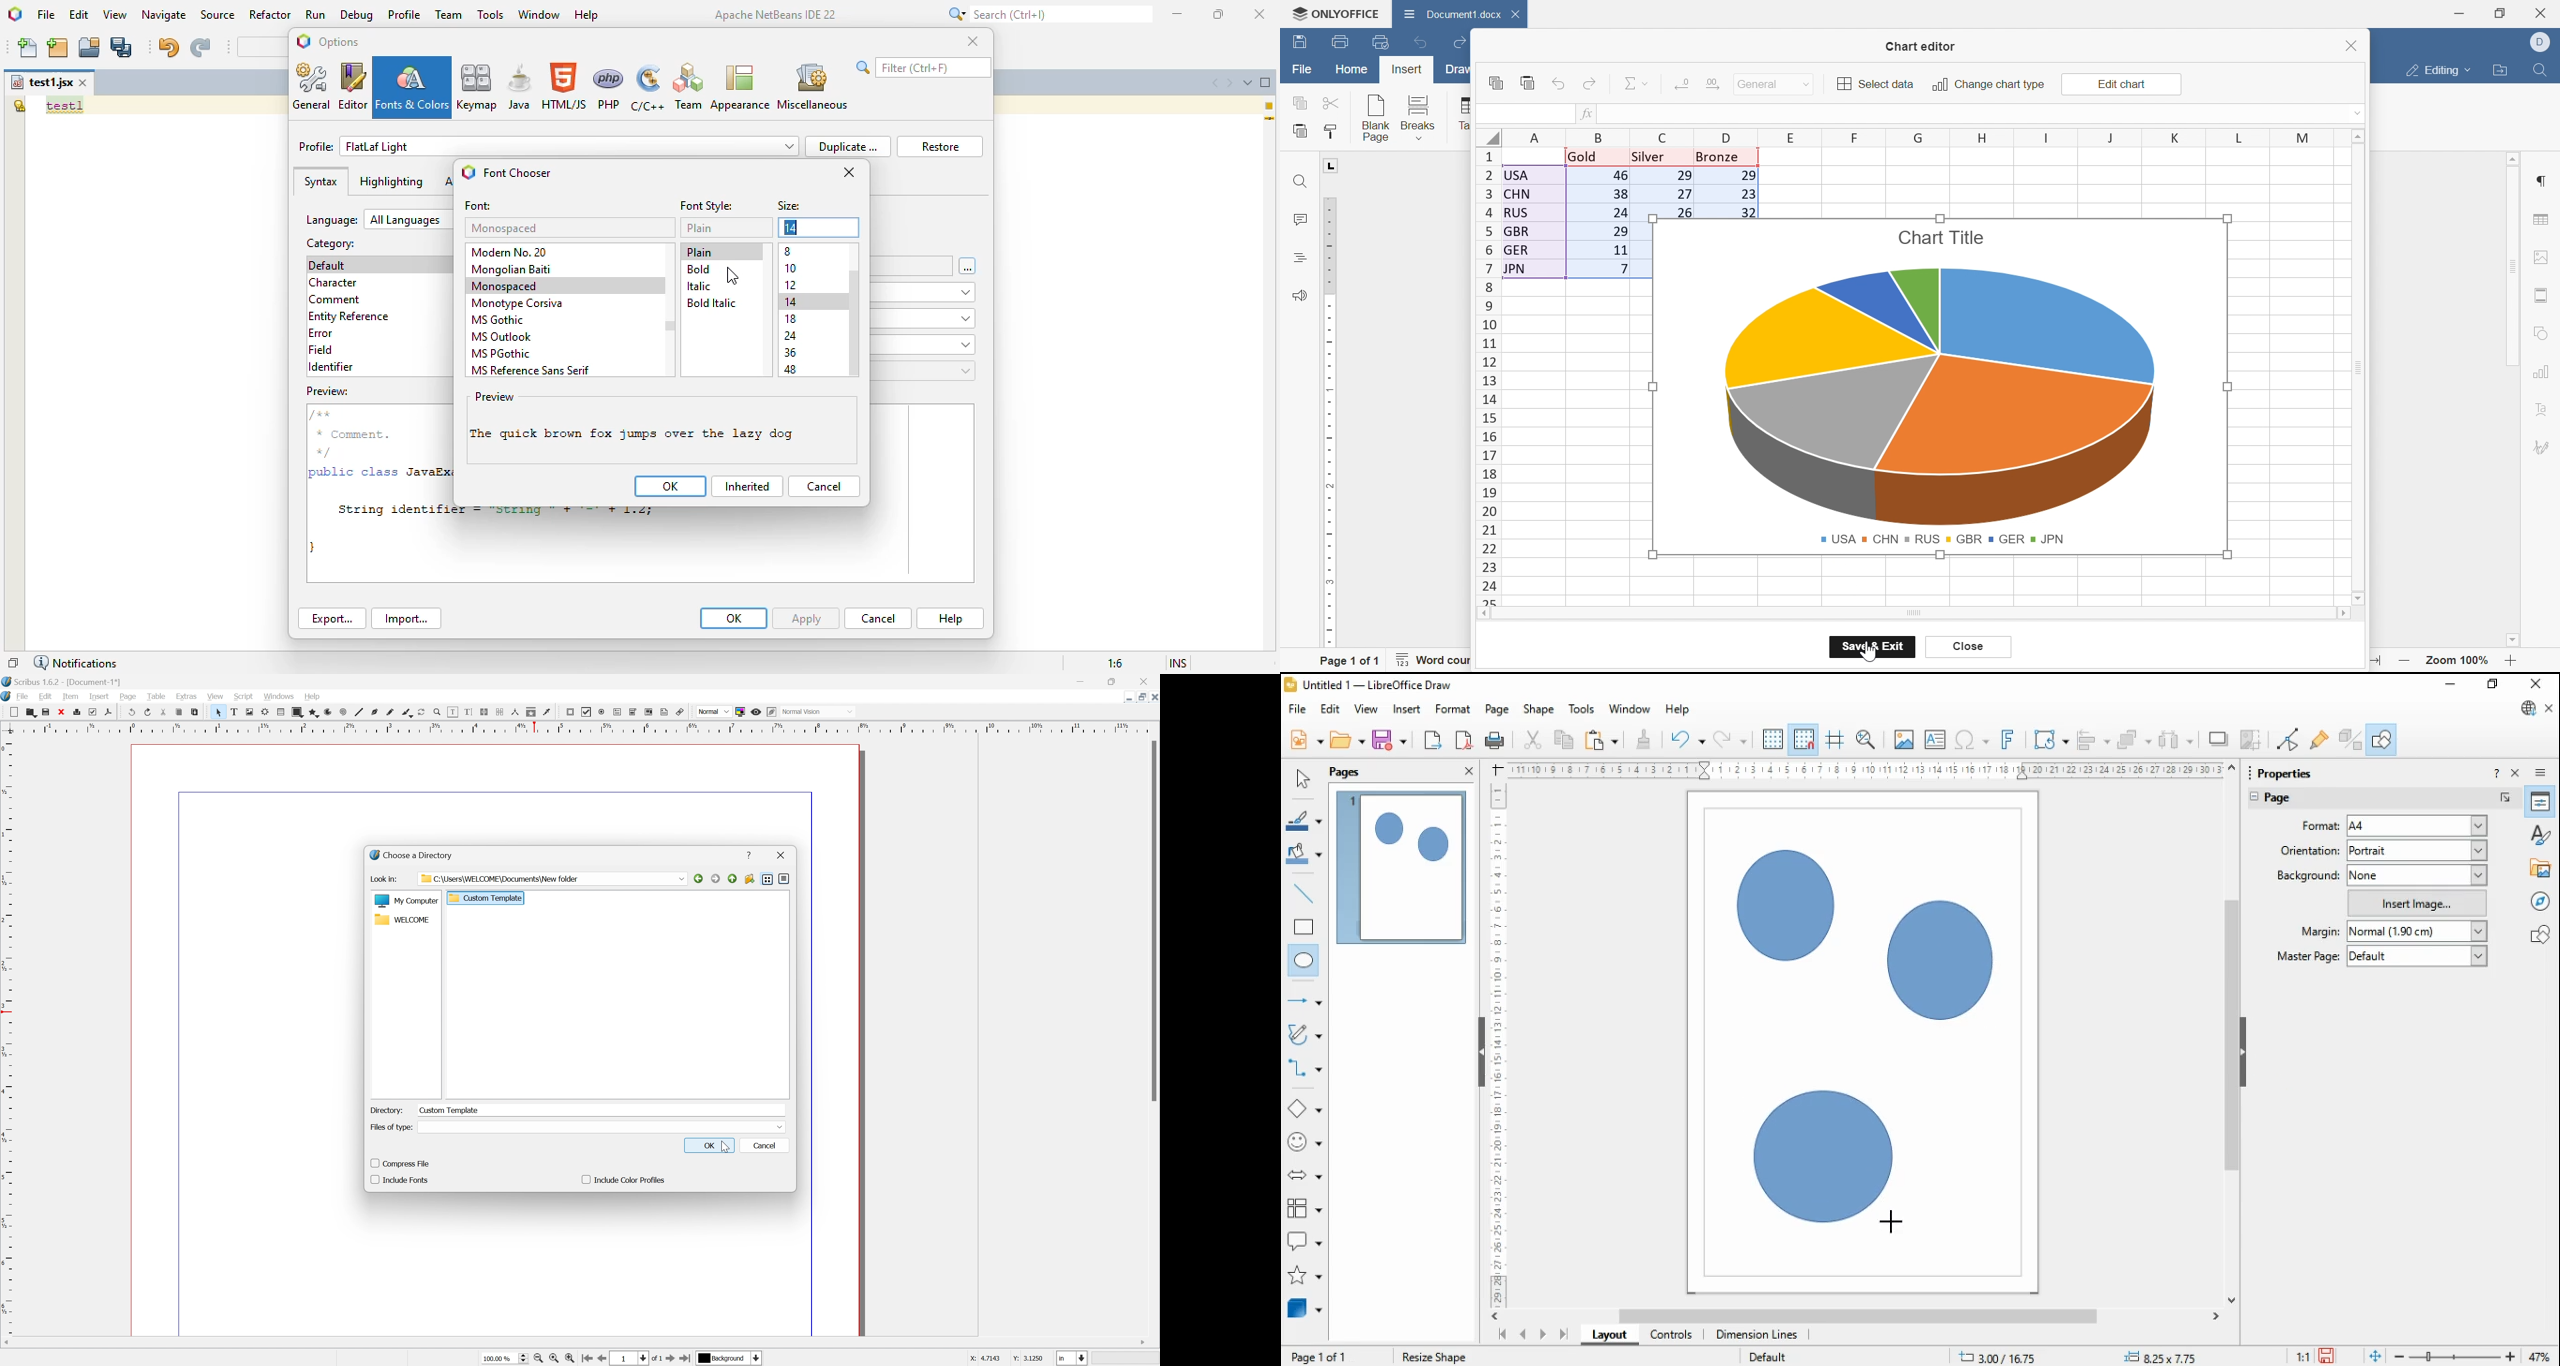  What do you see at coordinates (1486, 377) in the screenshot?
I see `Row numbers` at bounding box center [1486, 377].